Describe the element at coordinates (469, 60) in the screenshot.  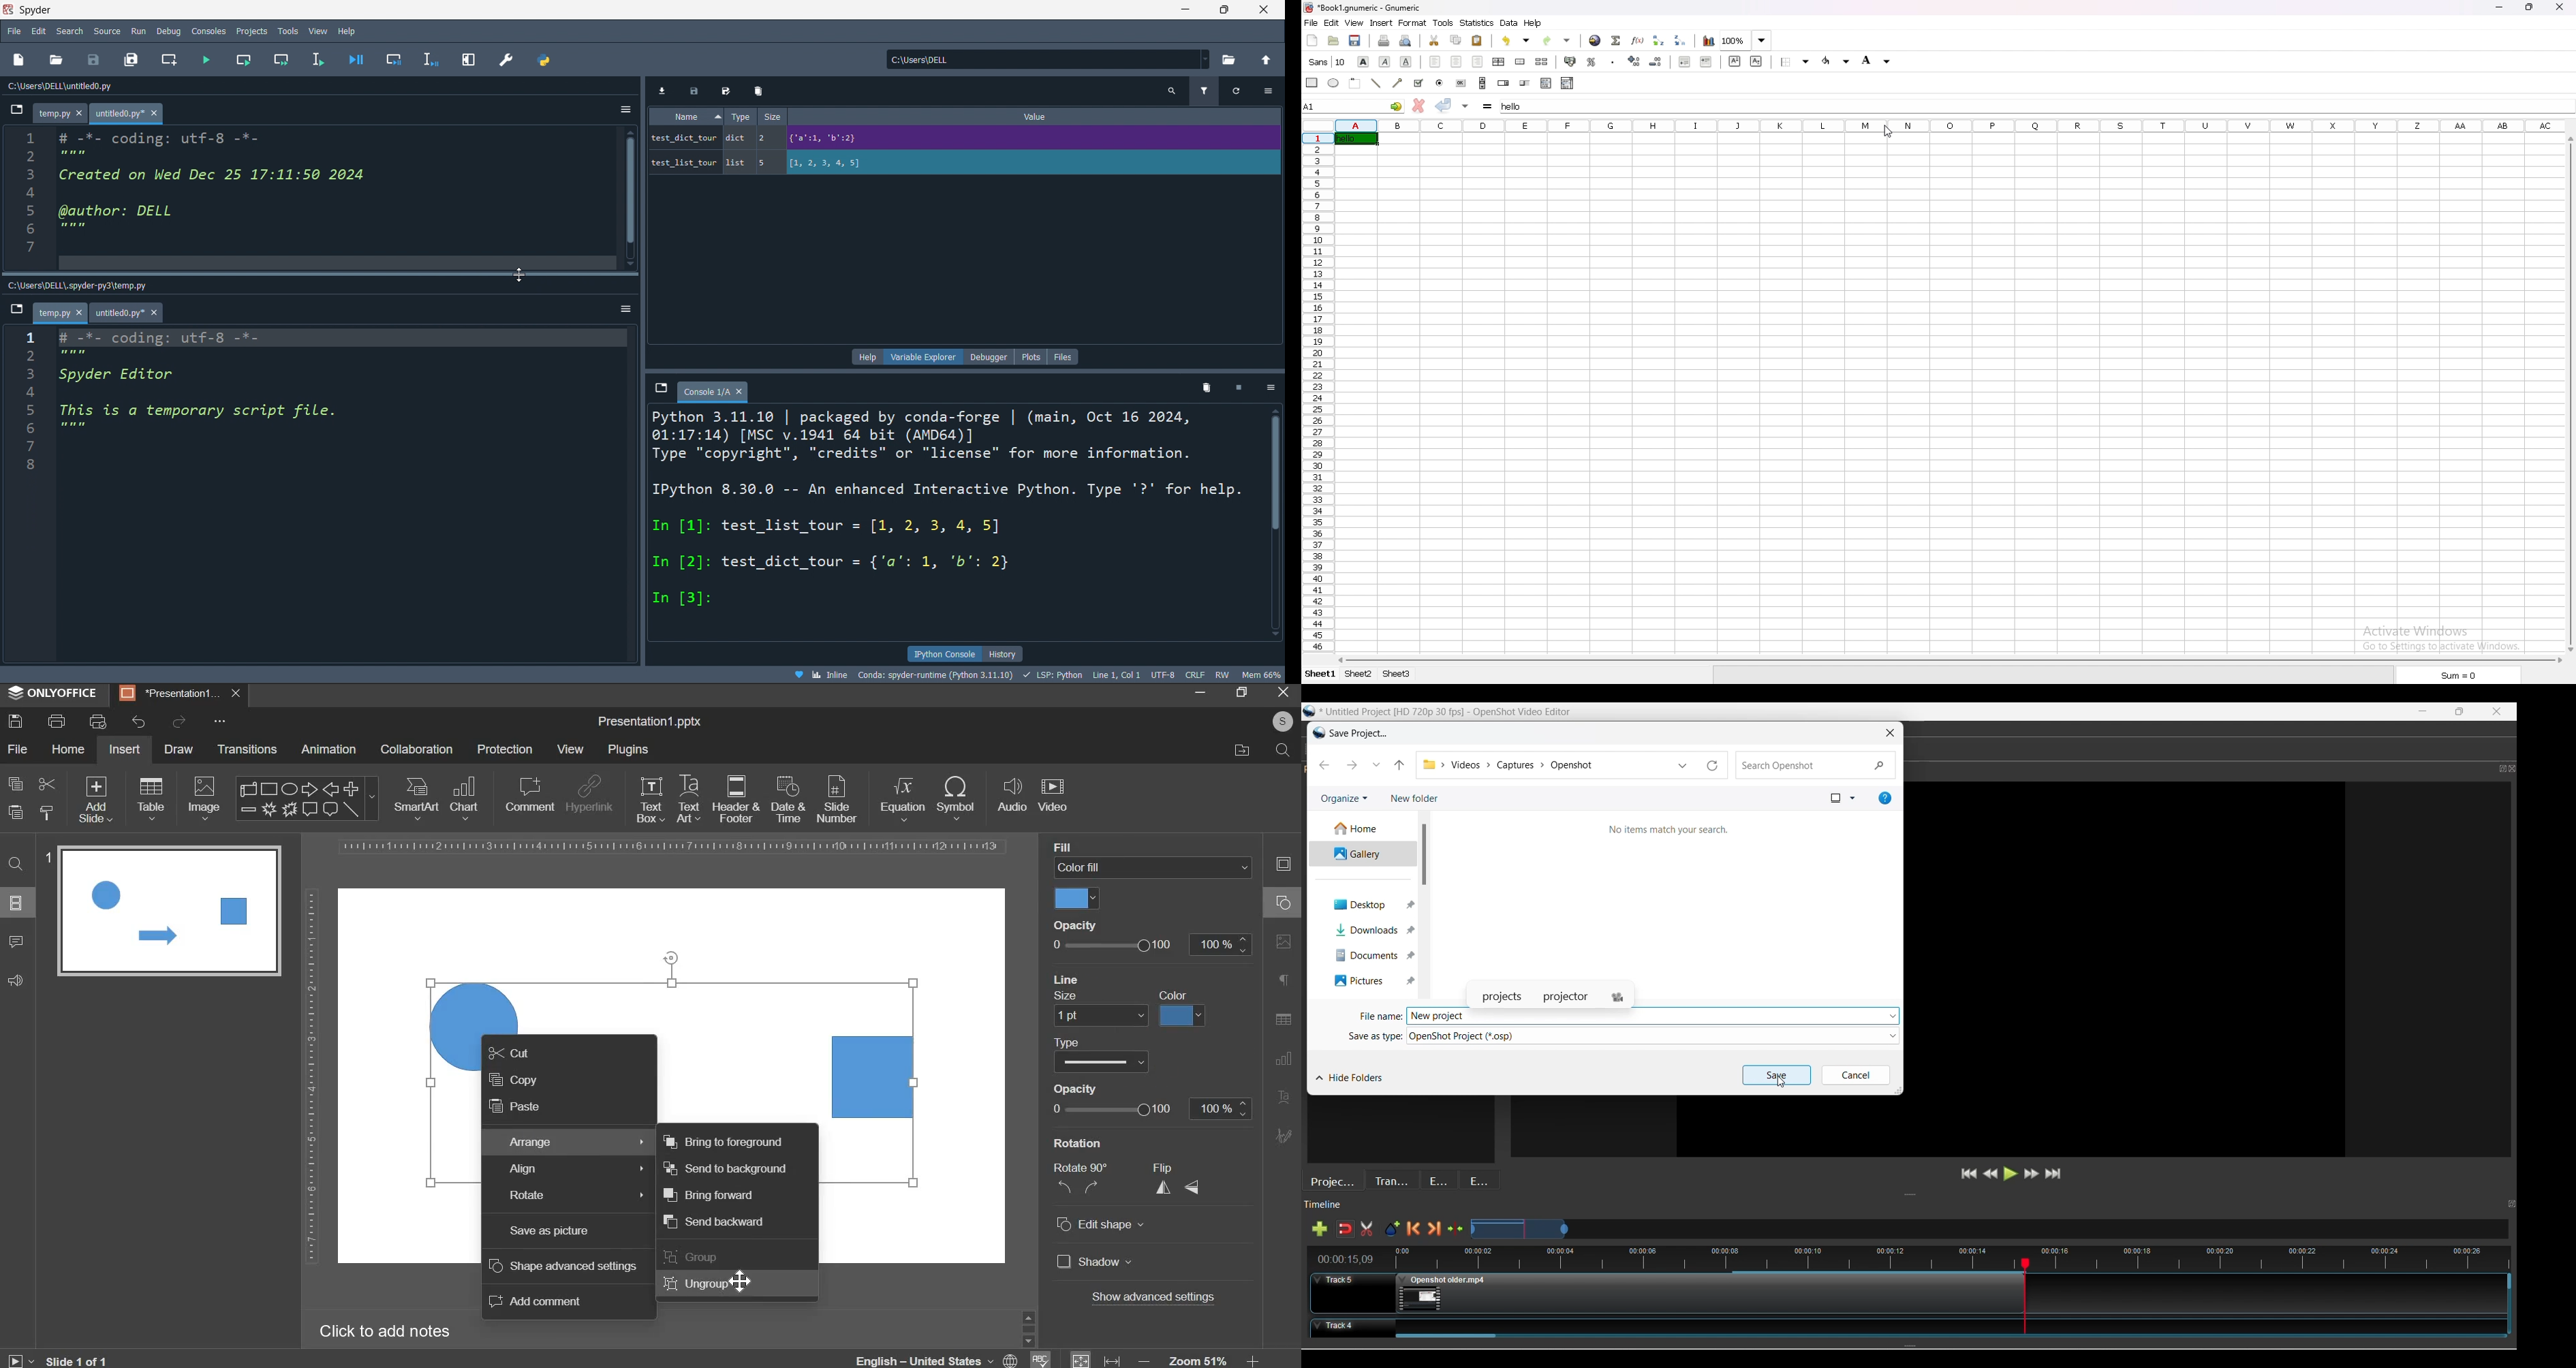
I see `expand pane` at that location.